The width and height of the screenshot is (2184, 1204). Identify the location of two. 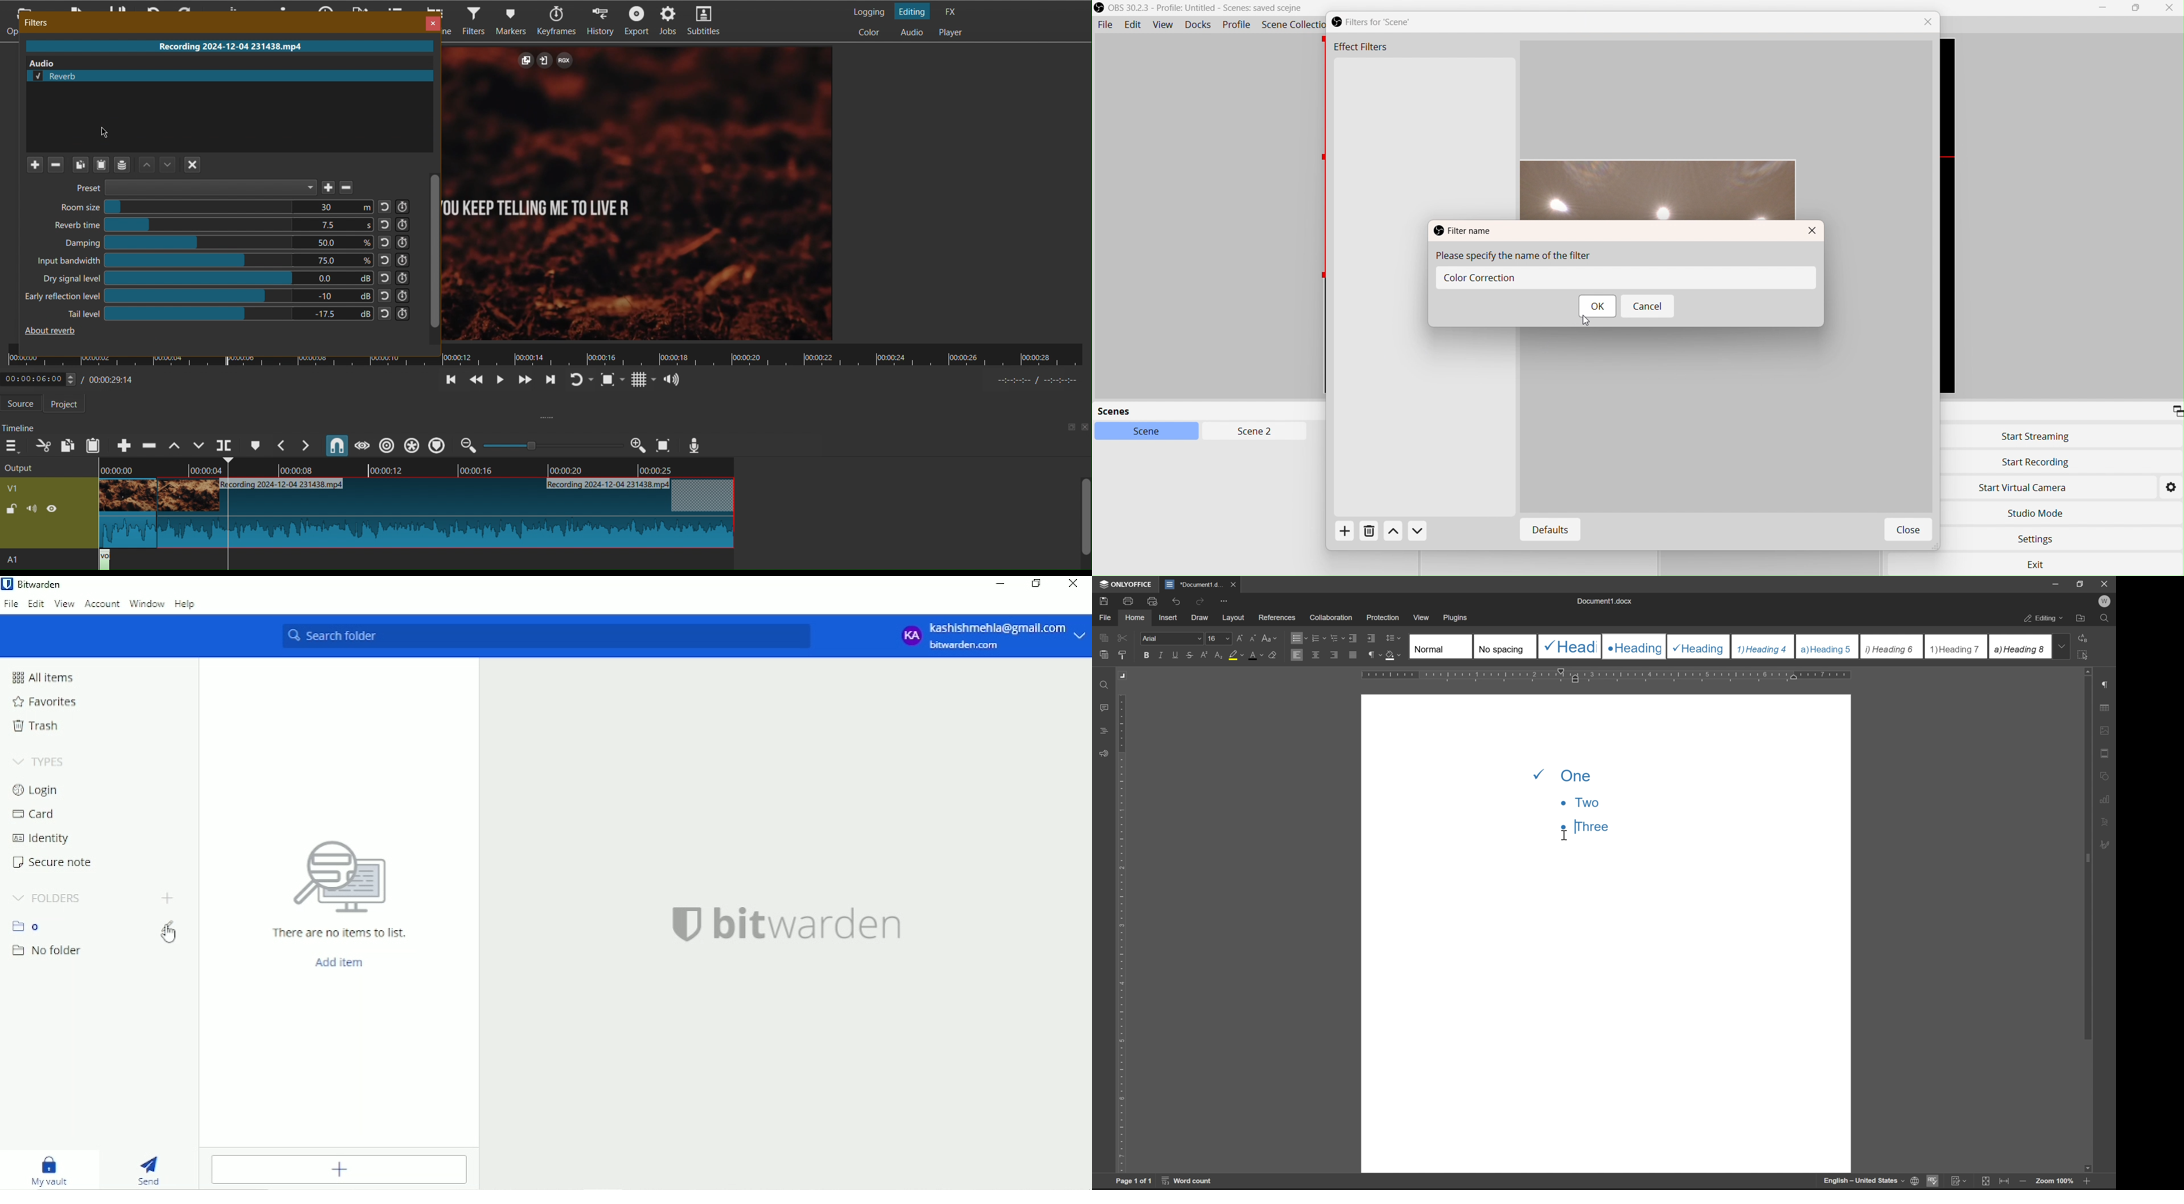
(1570, 803).